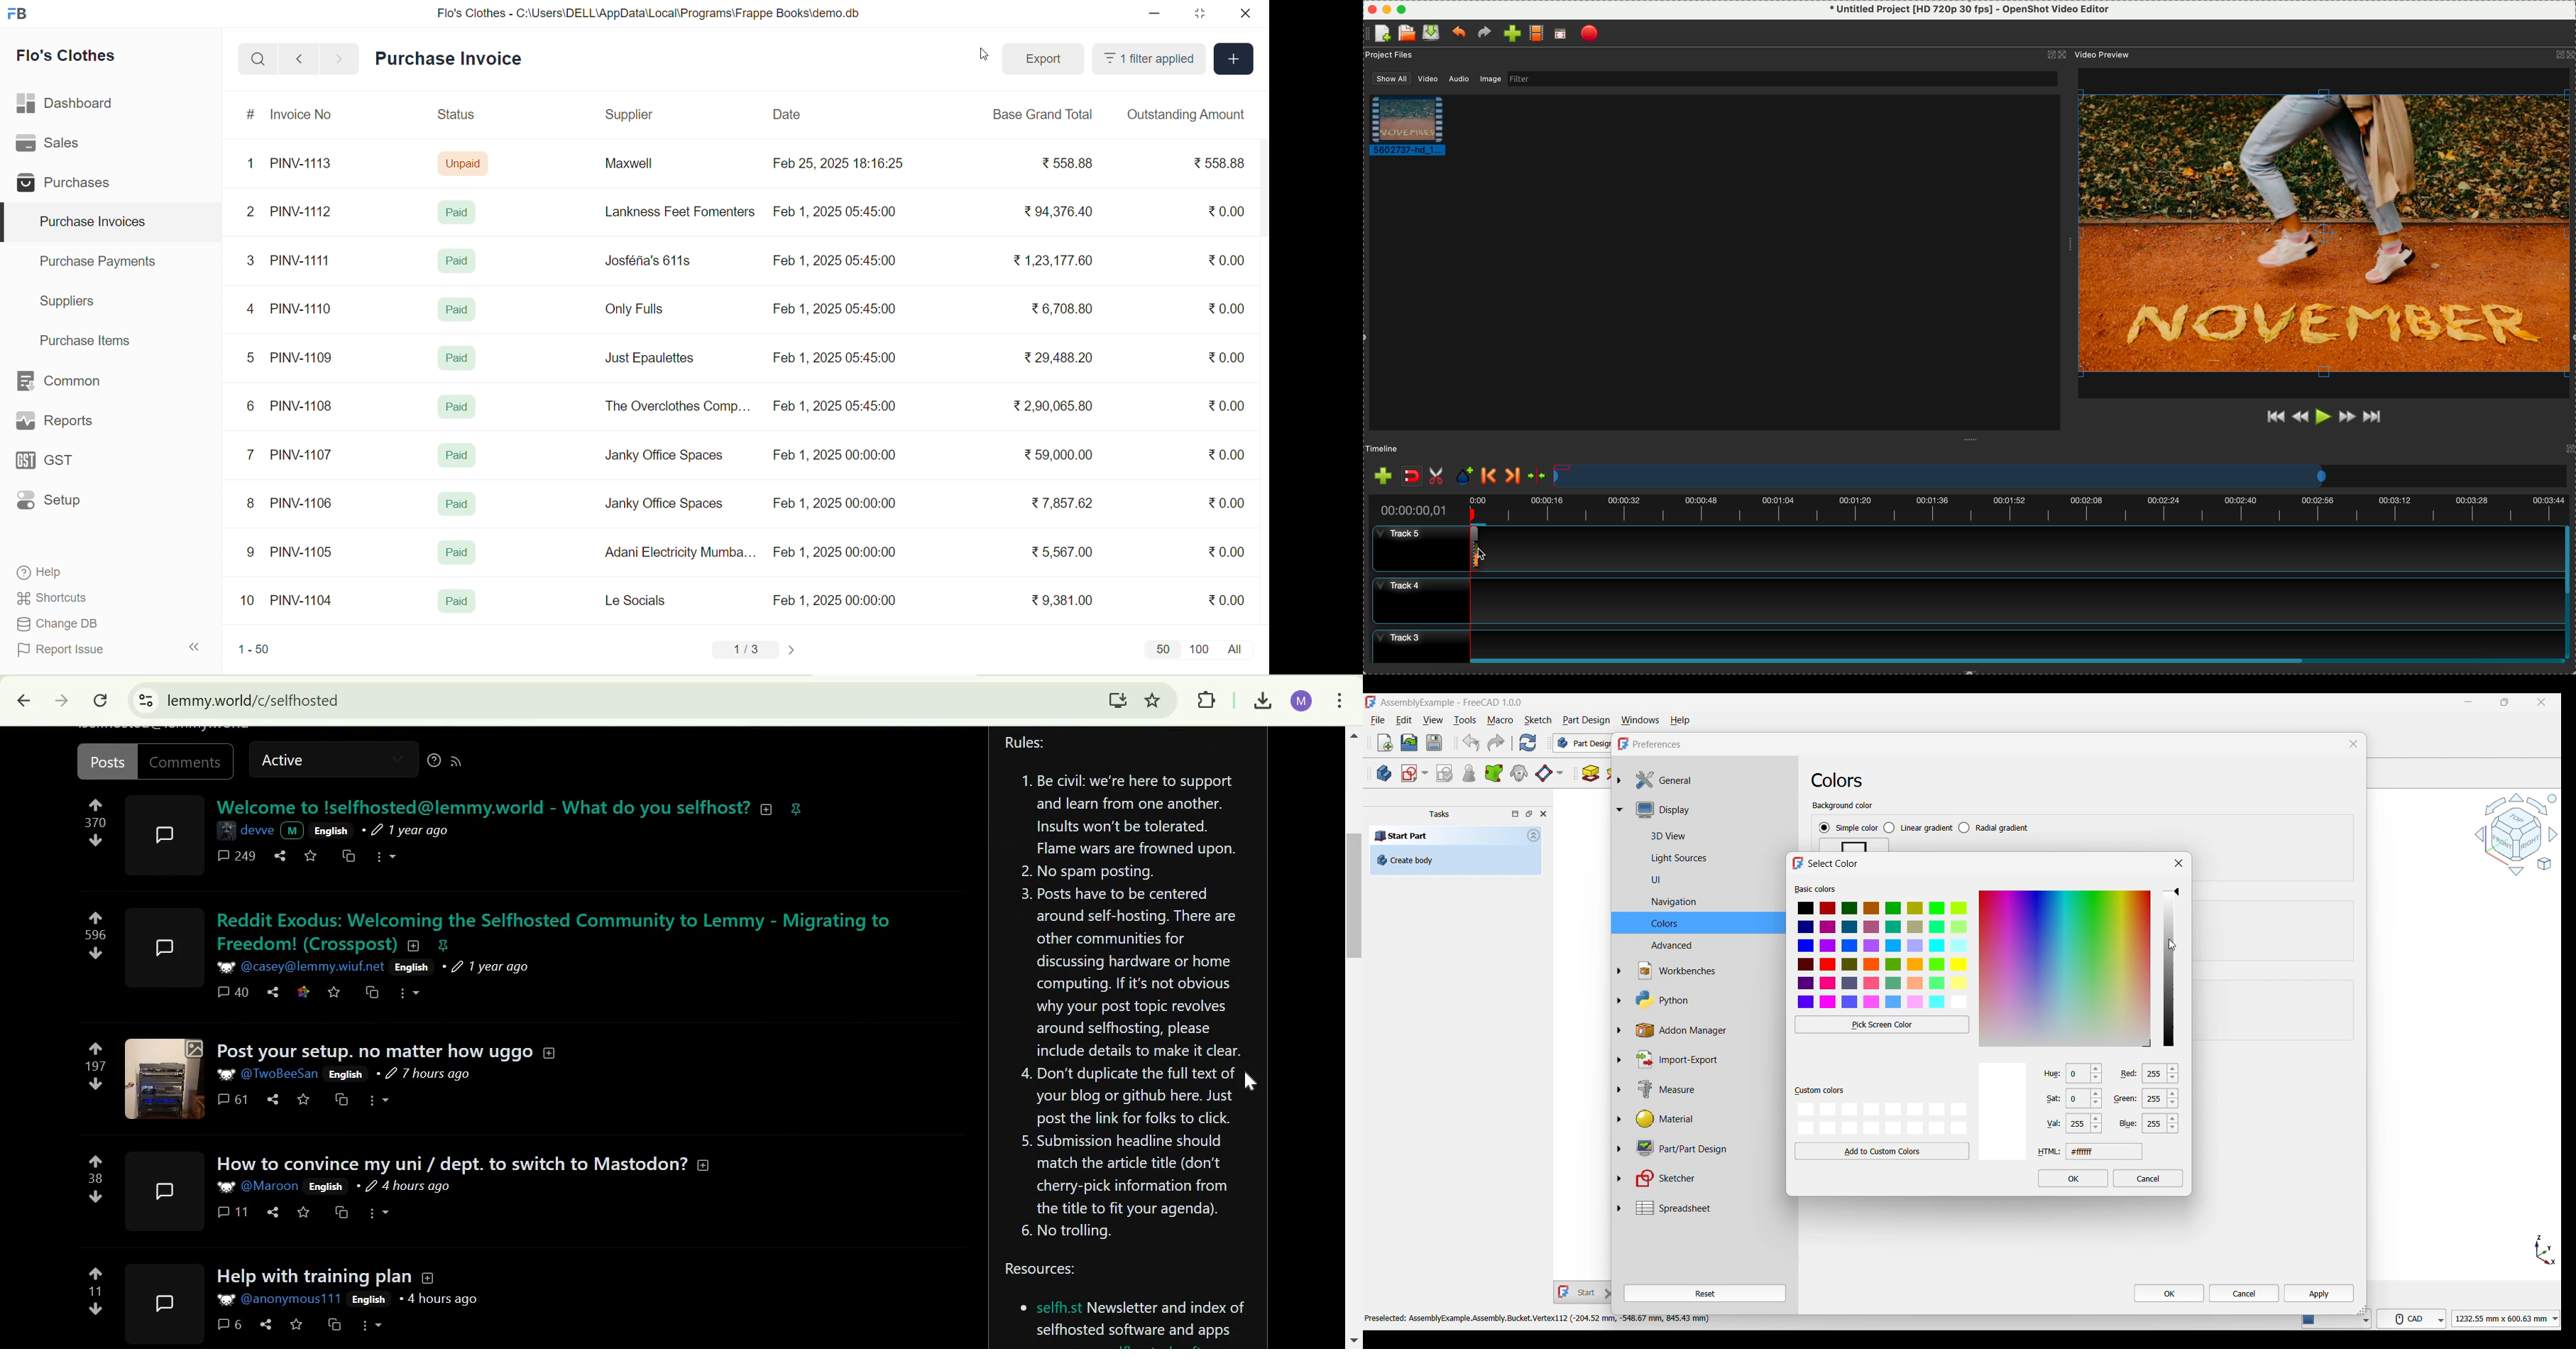 The image size is (2576, 1372). I want to click on 7 hours ago, so click(424, 1075).